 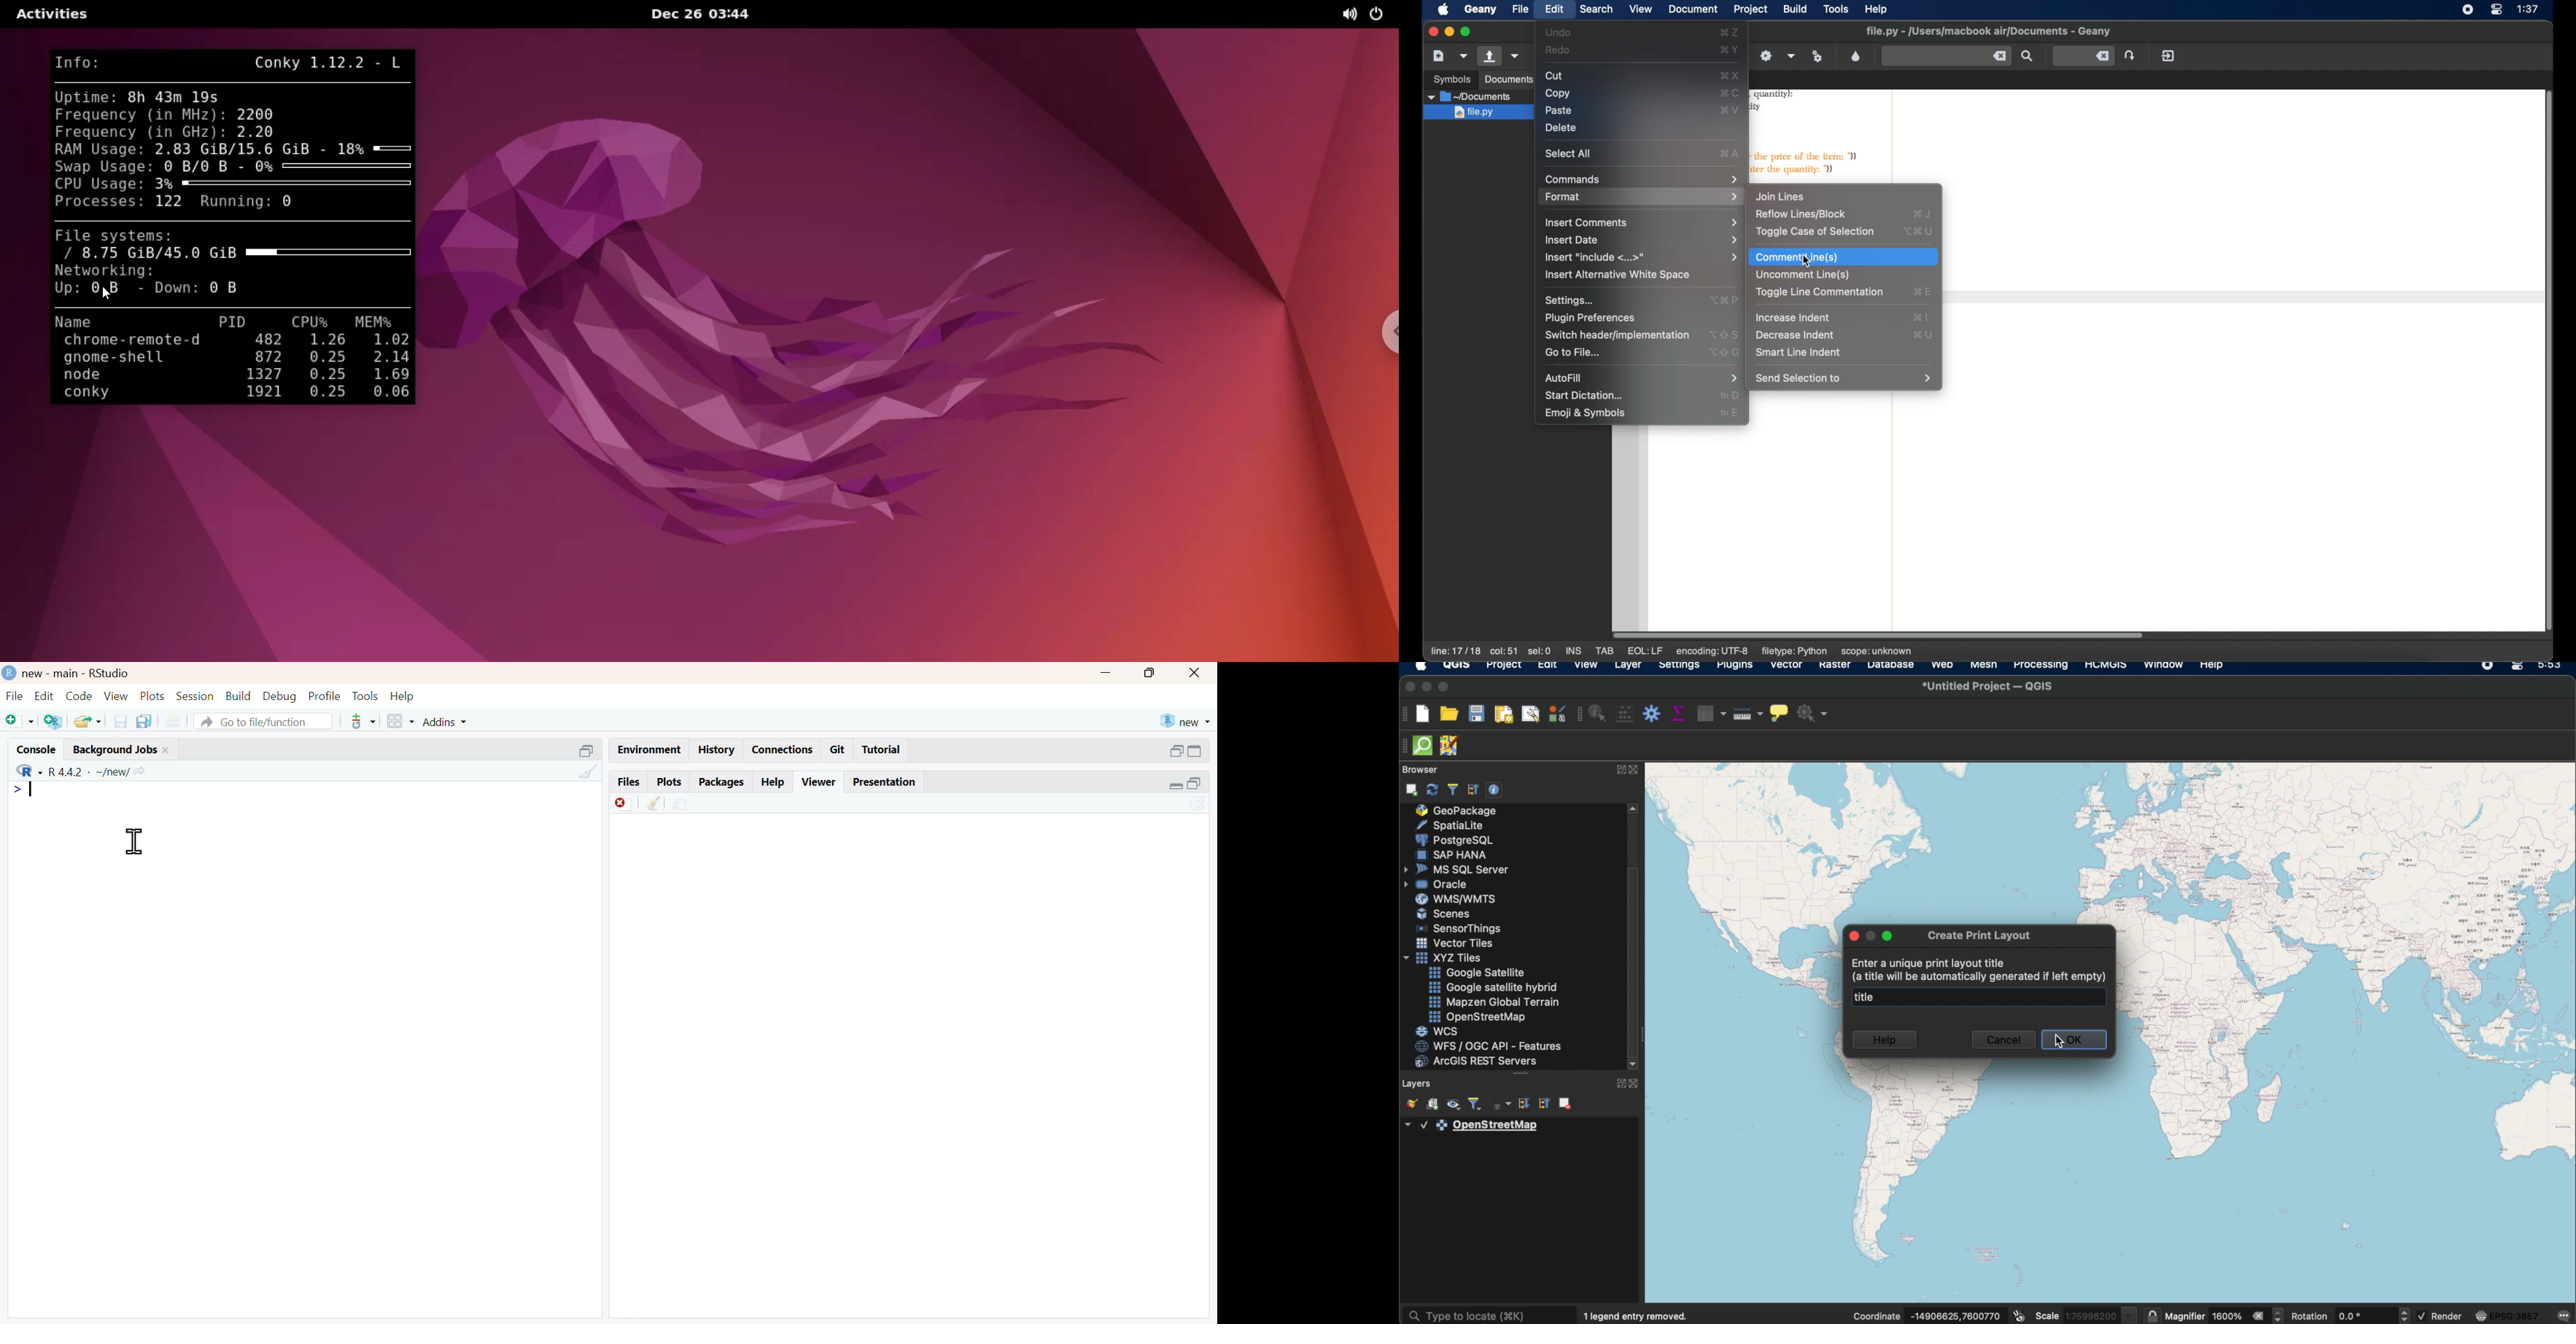 What do you see at coordinates (1544, 1103) in the screenshot?
I see `collapse all` at bounding box center [1544, 1103].